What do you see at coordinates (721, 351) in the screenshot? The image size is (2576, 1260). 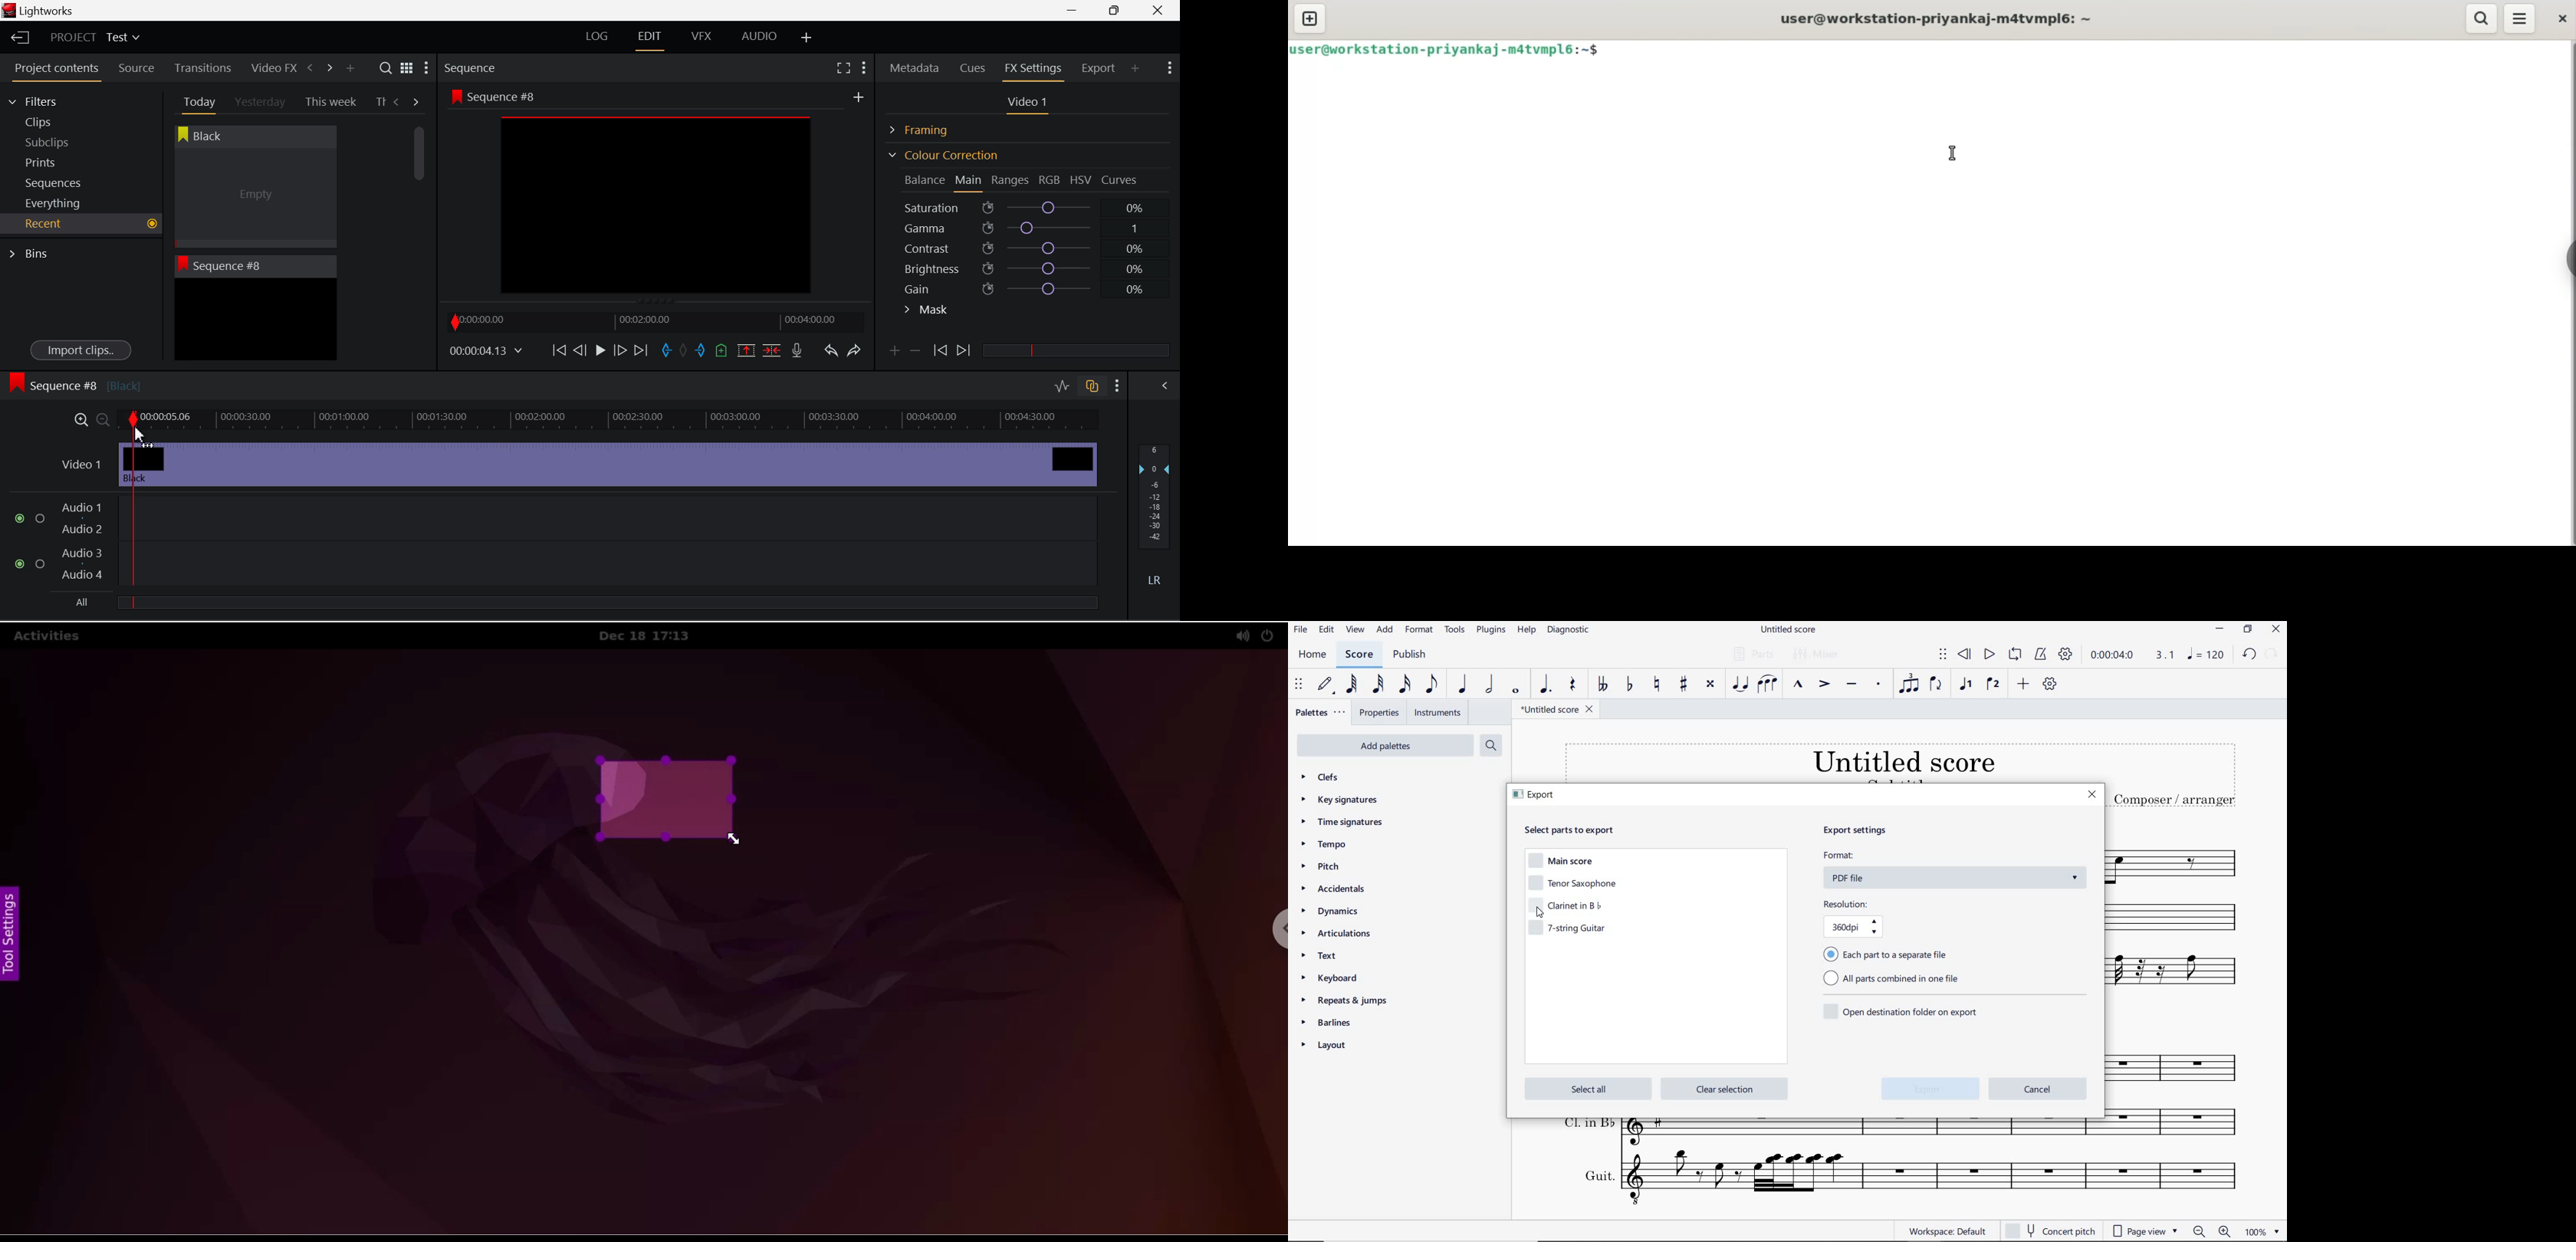 I see `Mark Cue` at bounding box center [721, 351].